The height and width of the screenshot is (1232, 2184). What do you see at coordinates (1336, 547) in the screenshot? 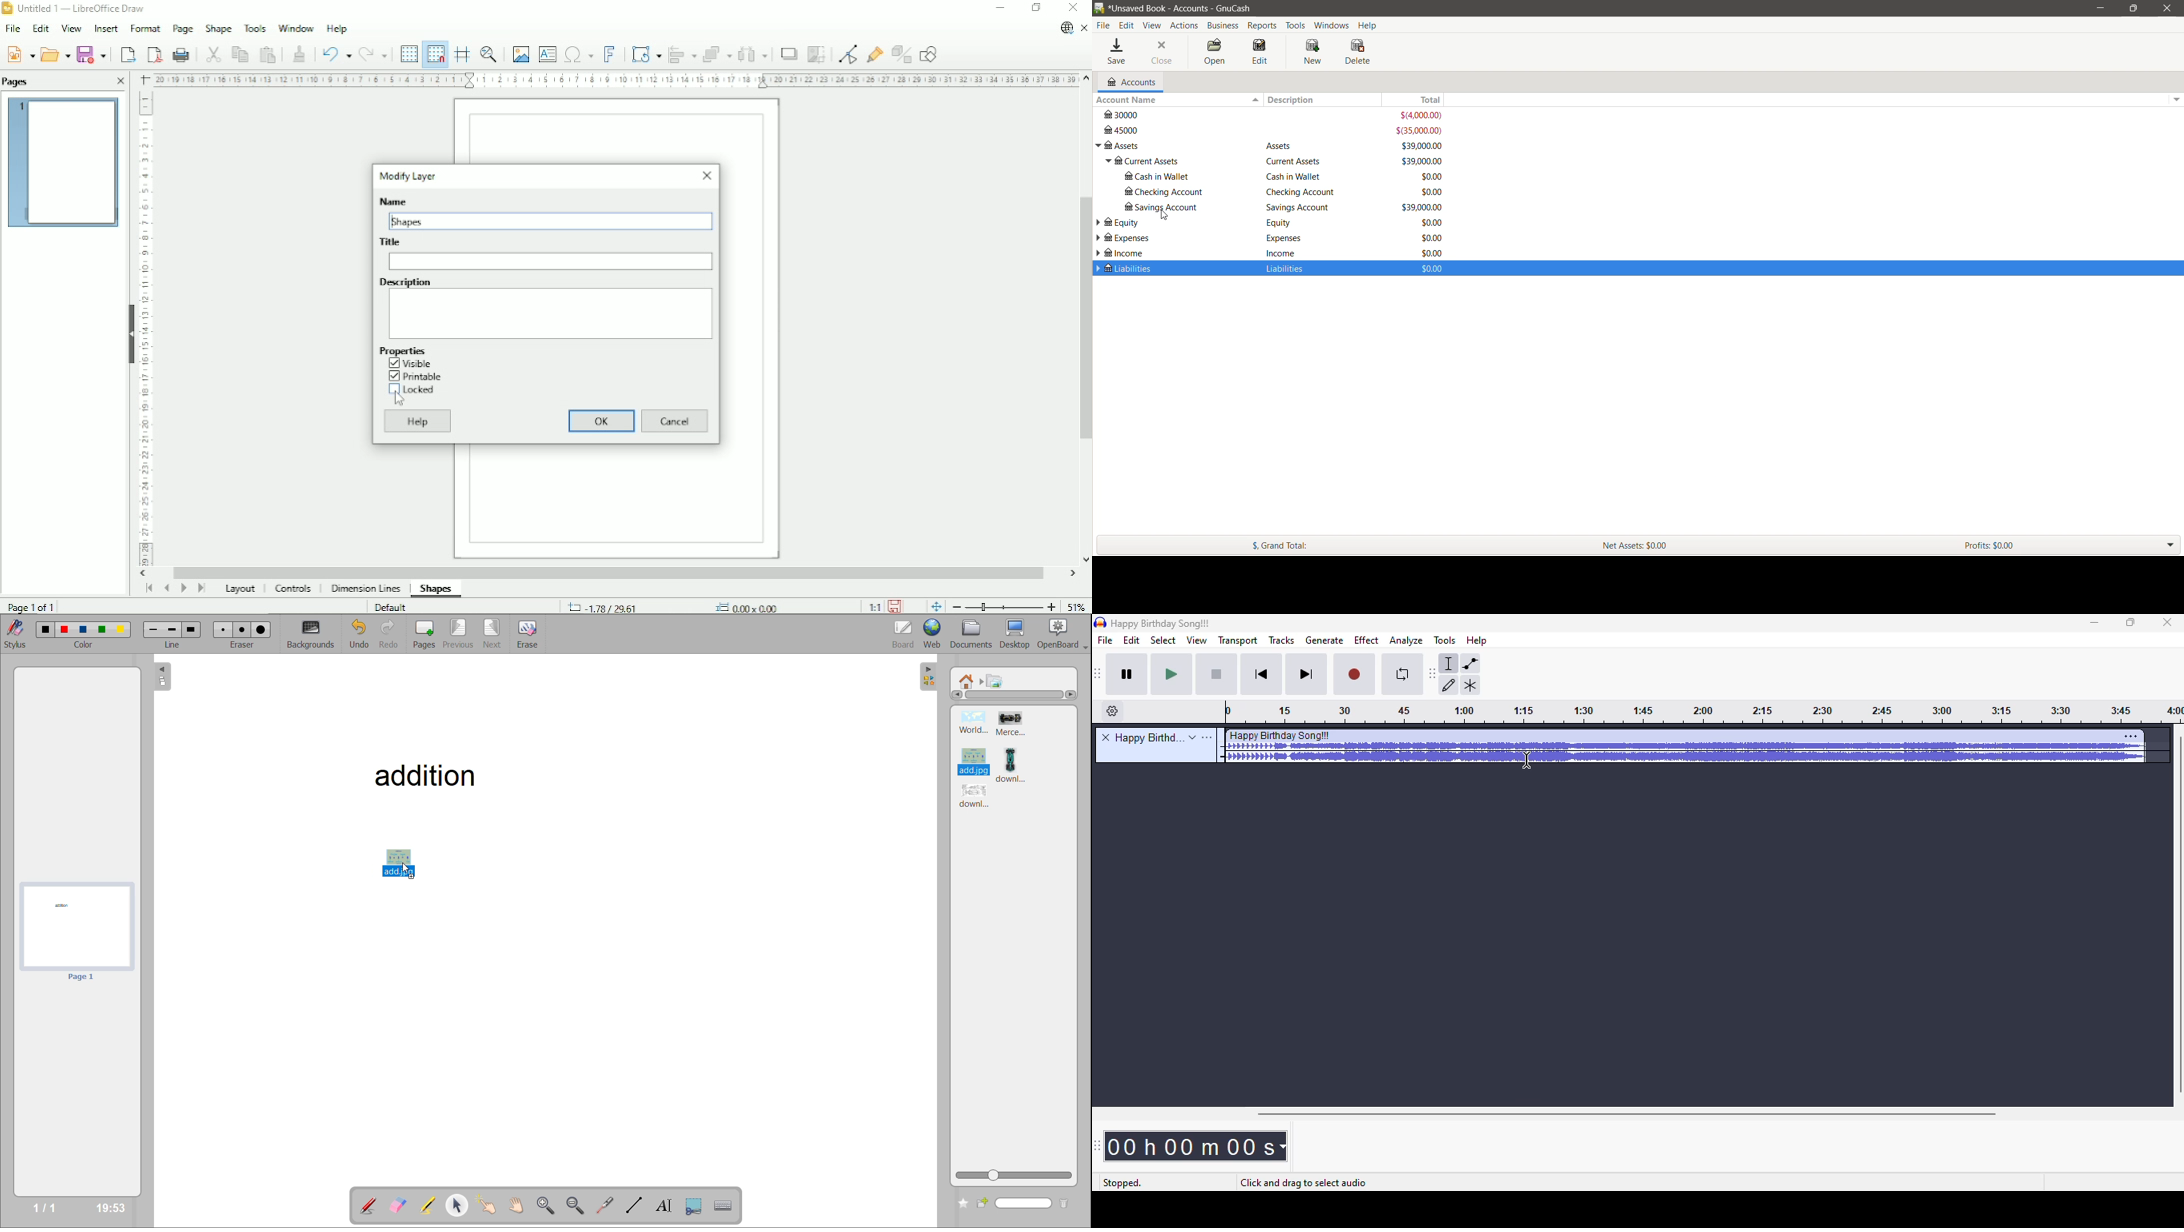
I see `Grand Total` at bounding box center [1336, 547].